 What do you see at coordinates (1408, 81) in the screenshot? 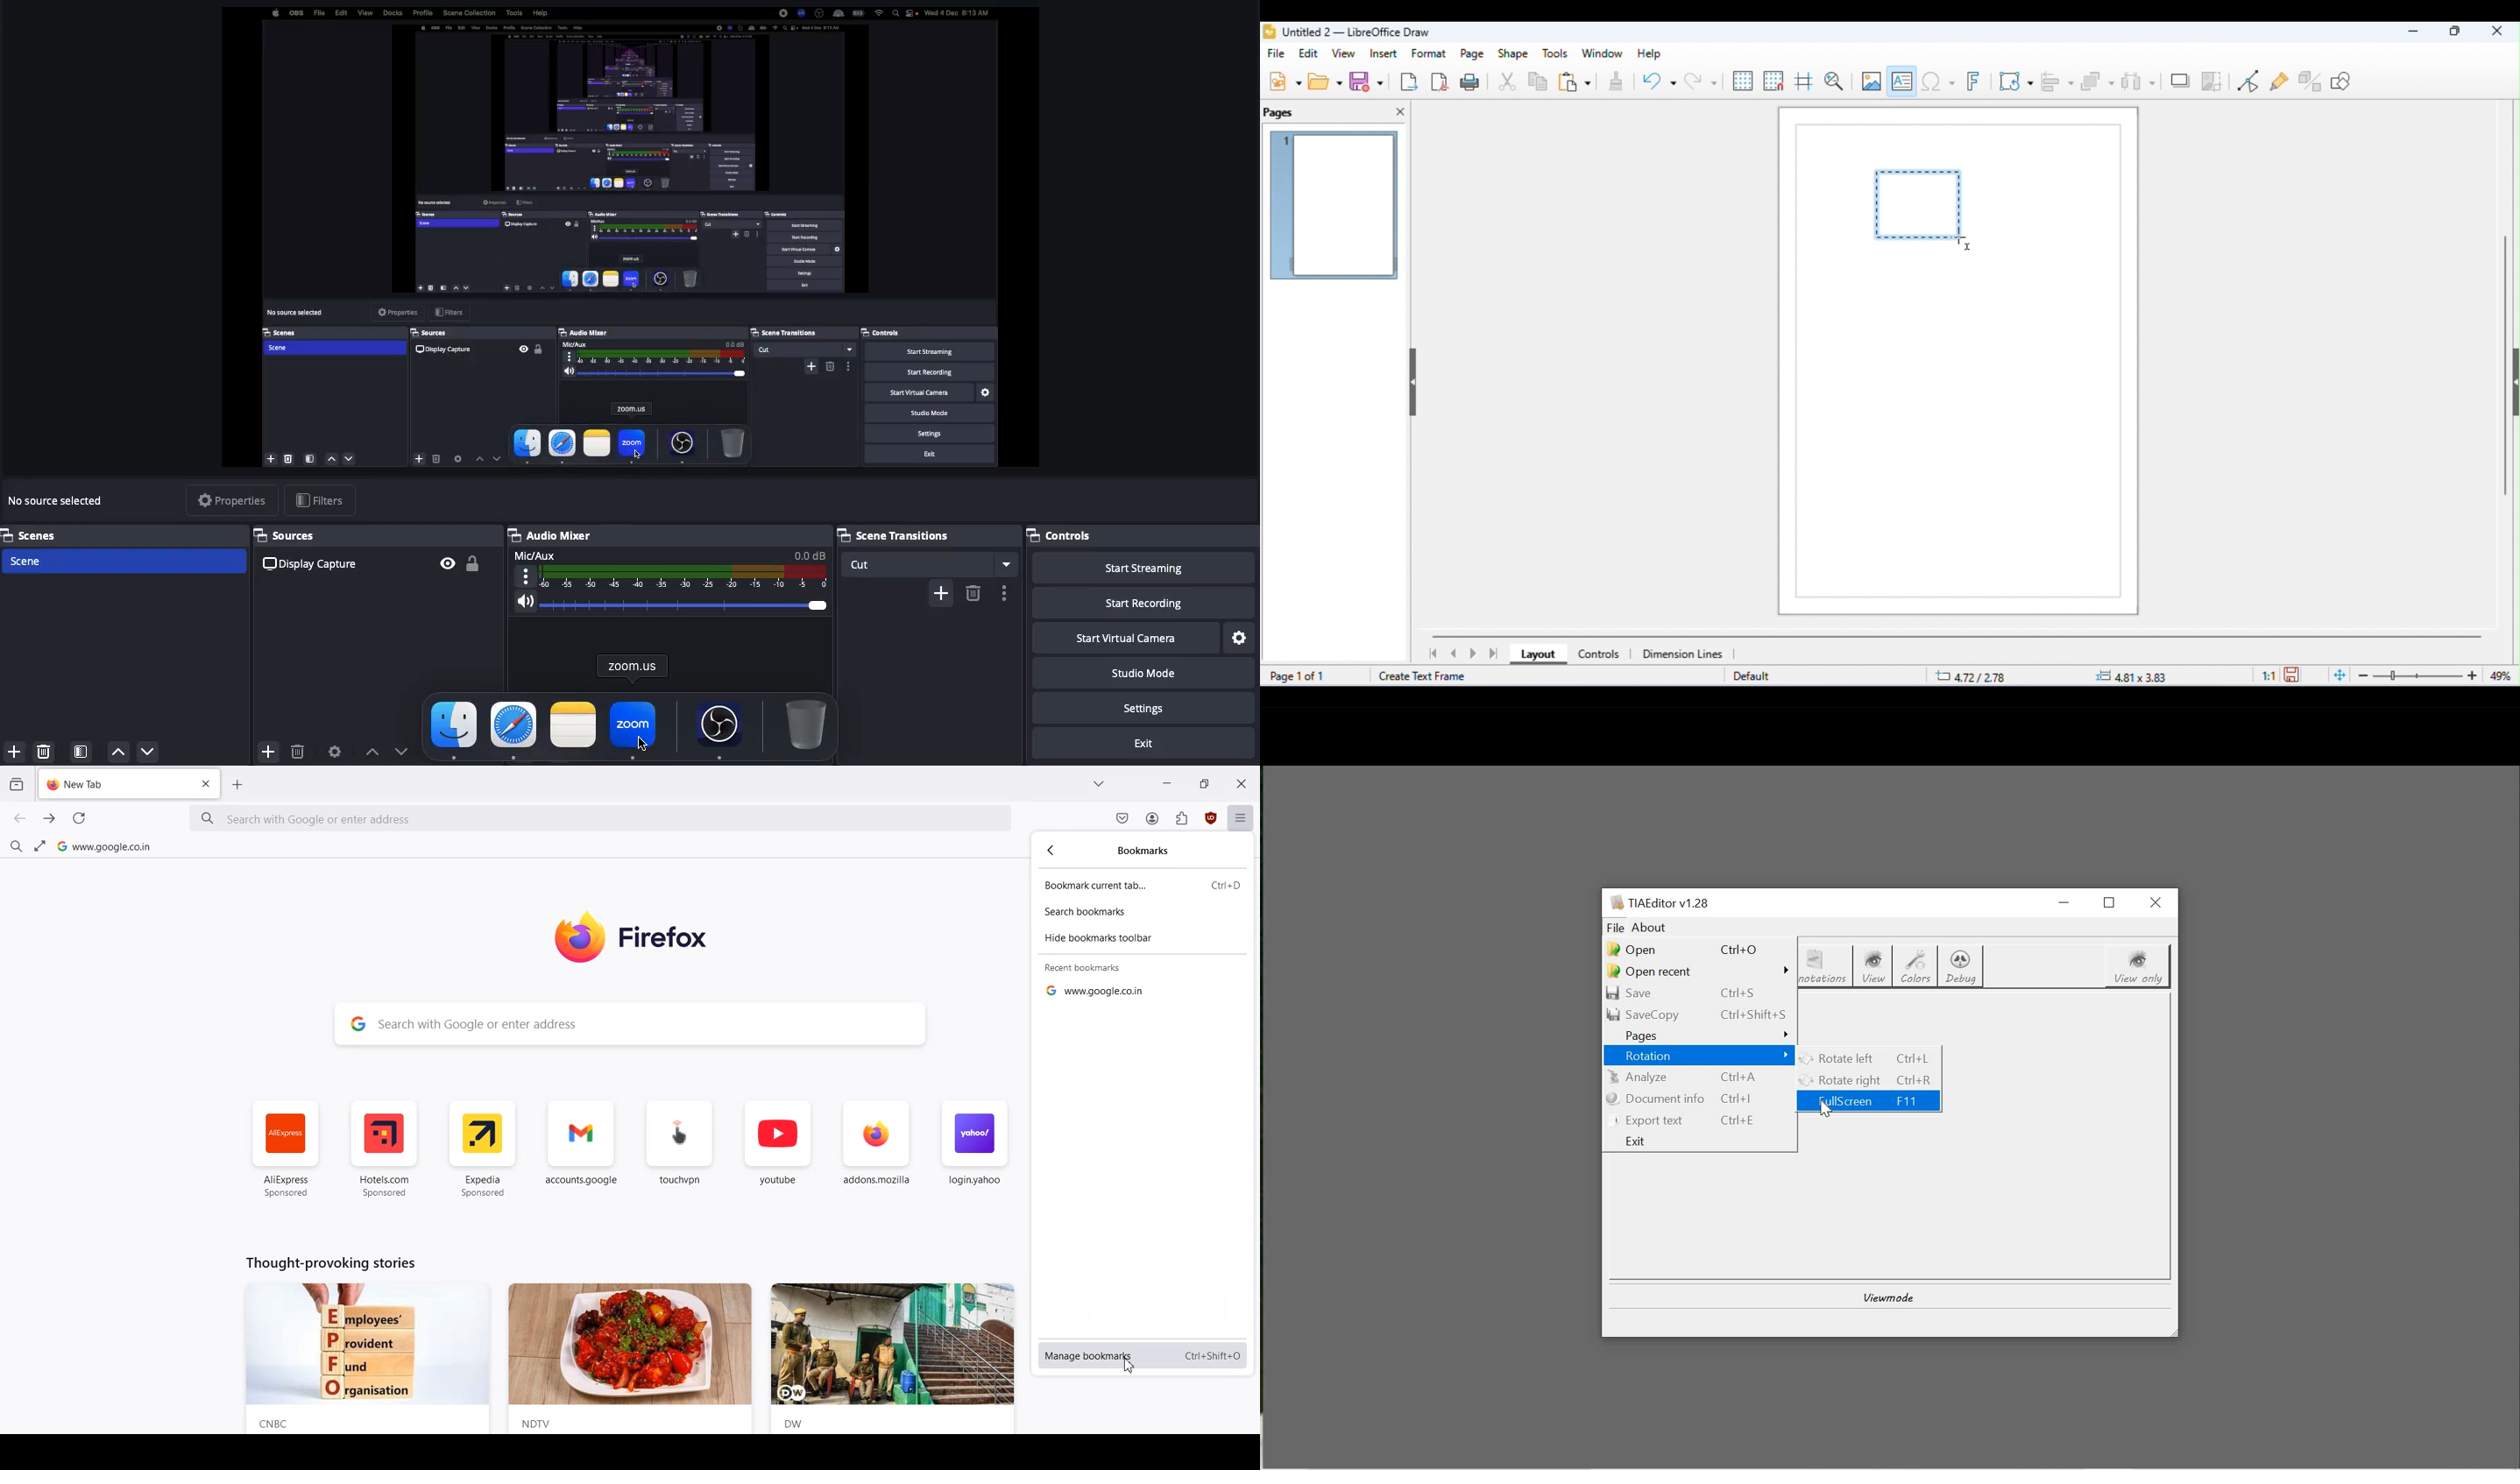
I see `export` at bounding box center [1408, 81].